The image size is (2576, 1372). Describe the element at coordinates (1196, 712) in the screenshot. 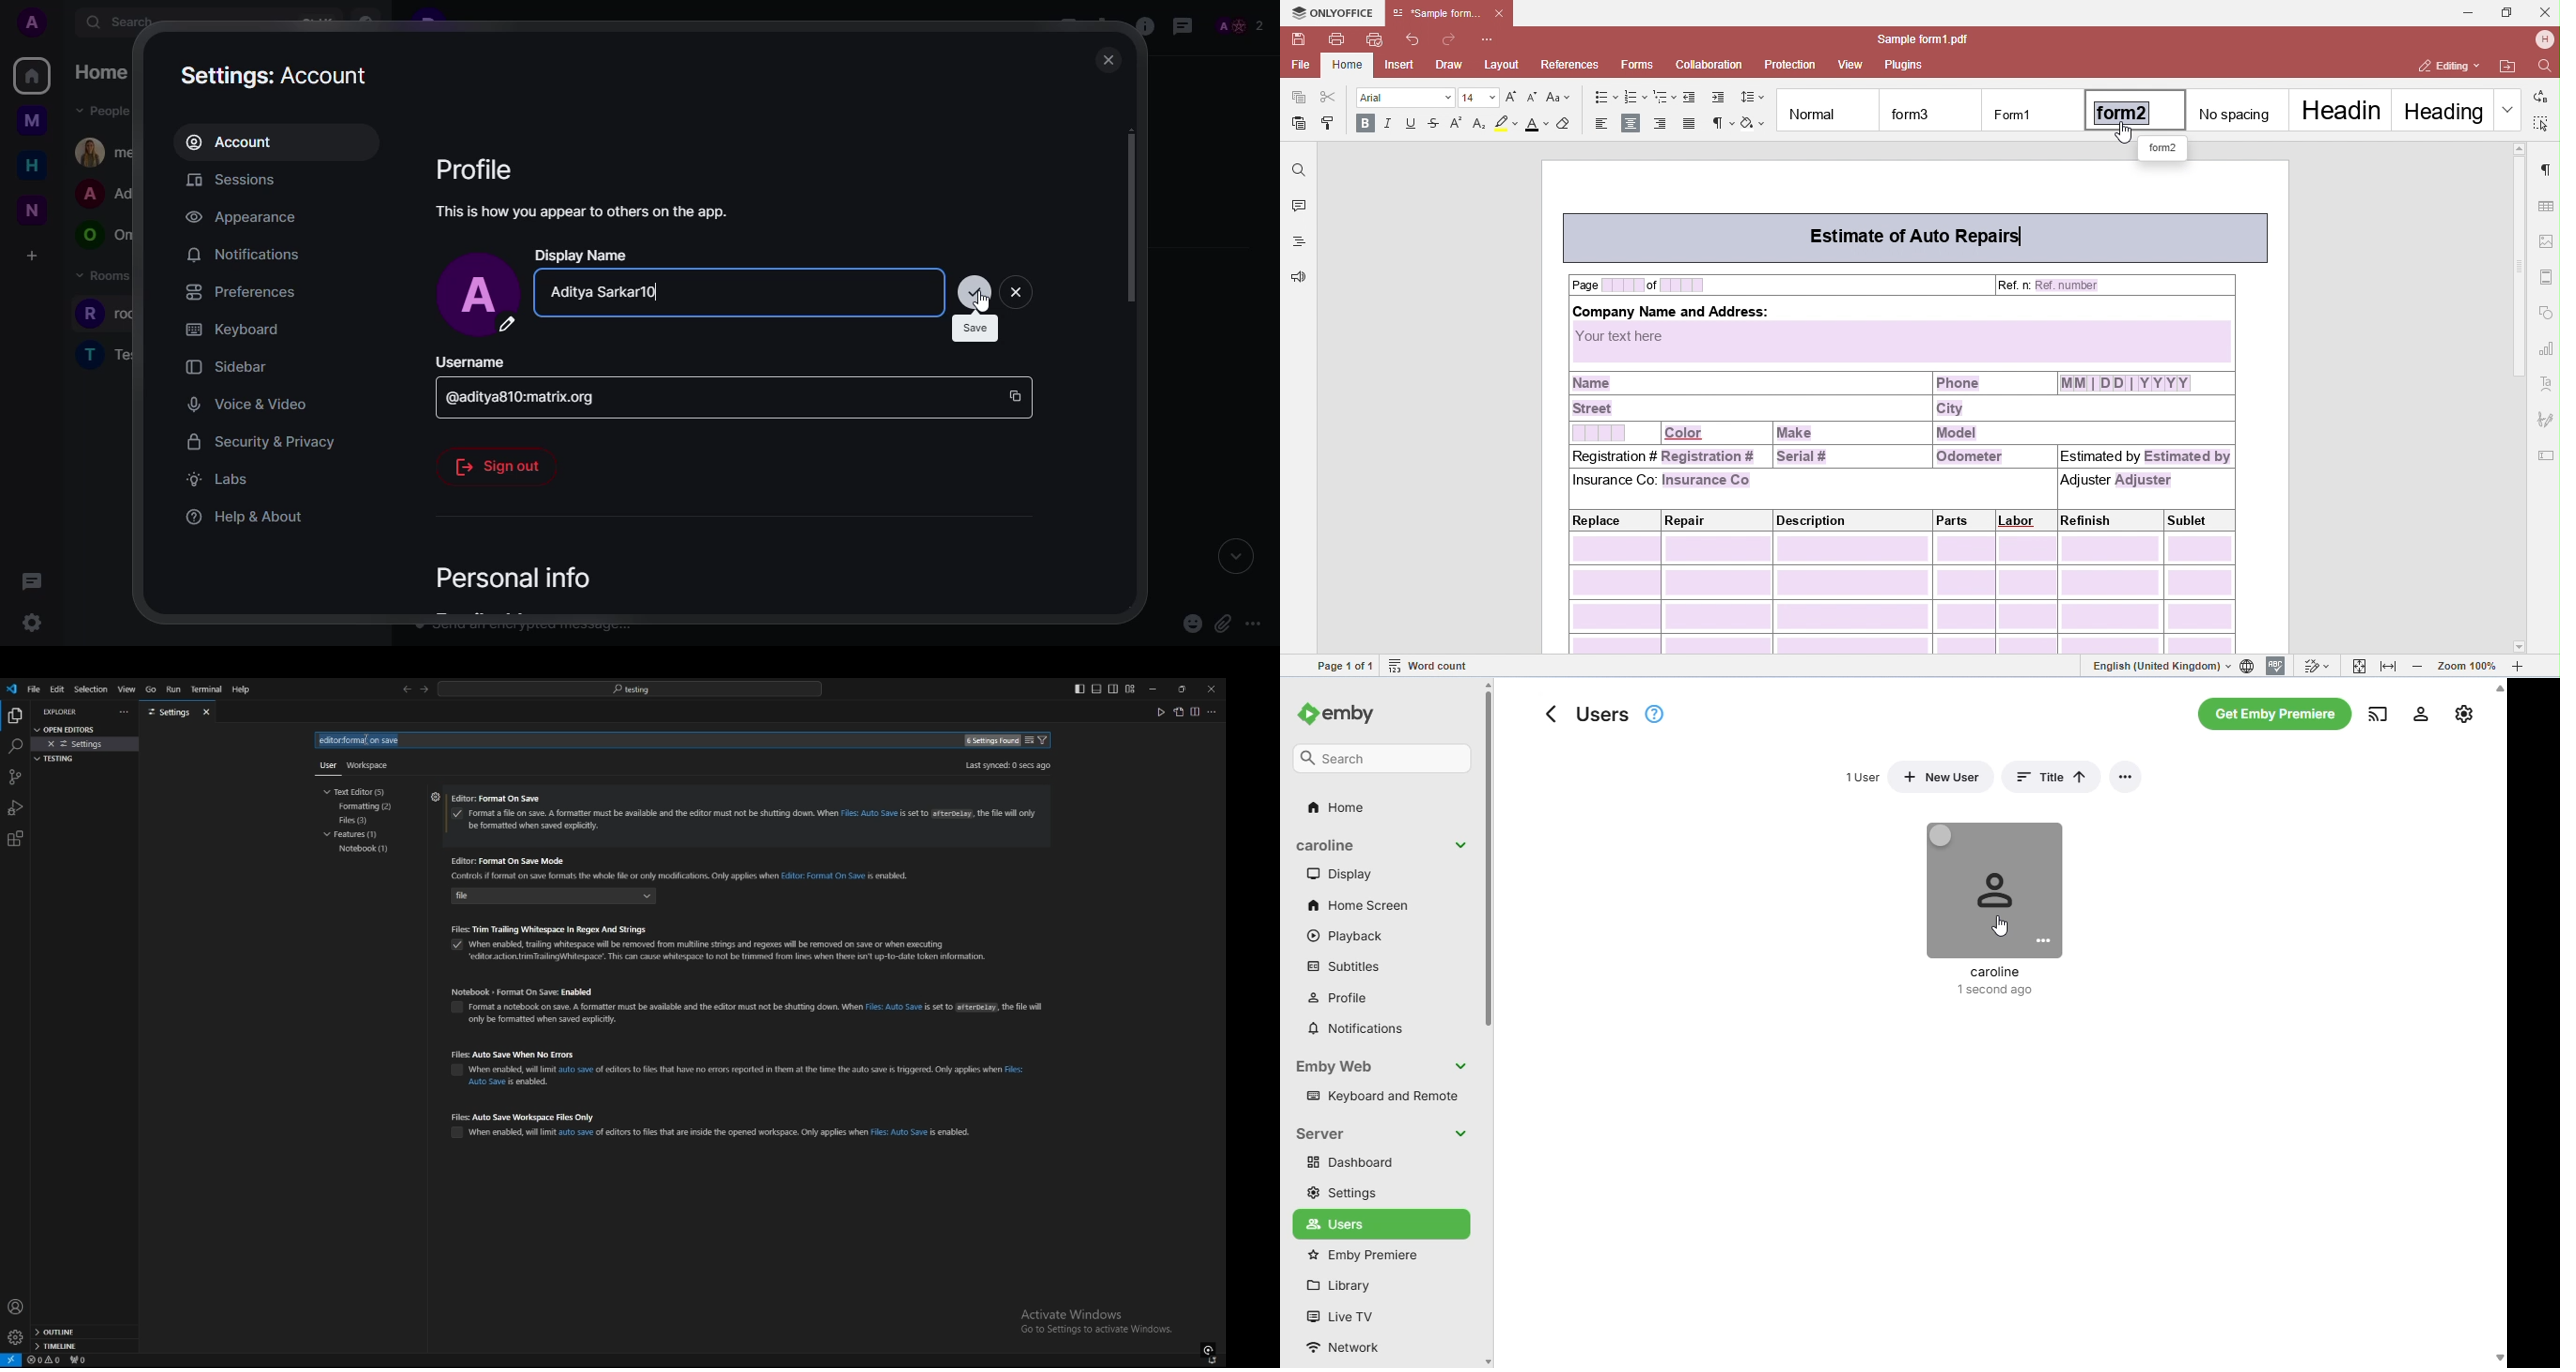

I see `split editor right` at that location.